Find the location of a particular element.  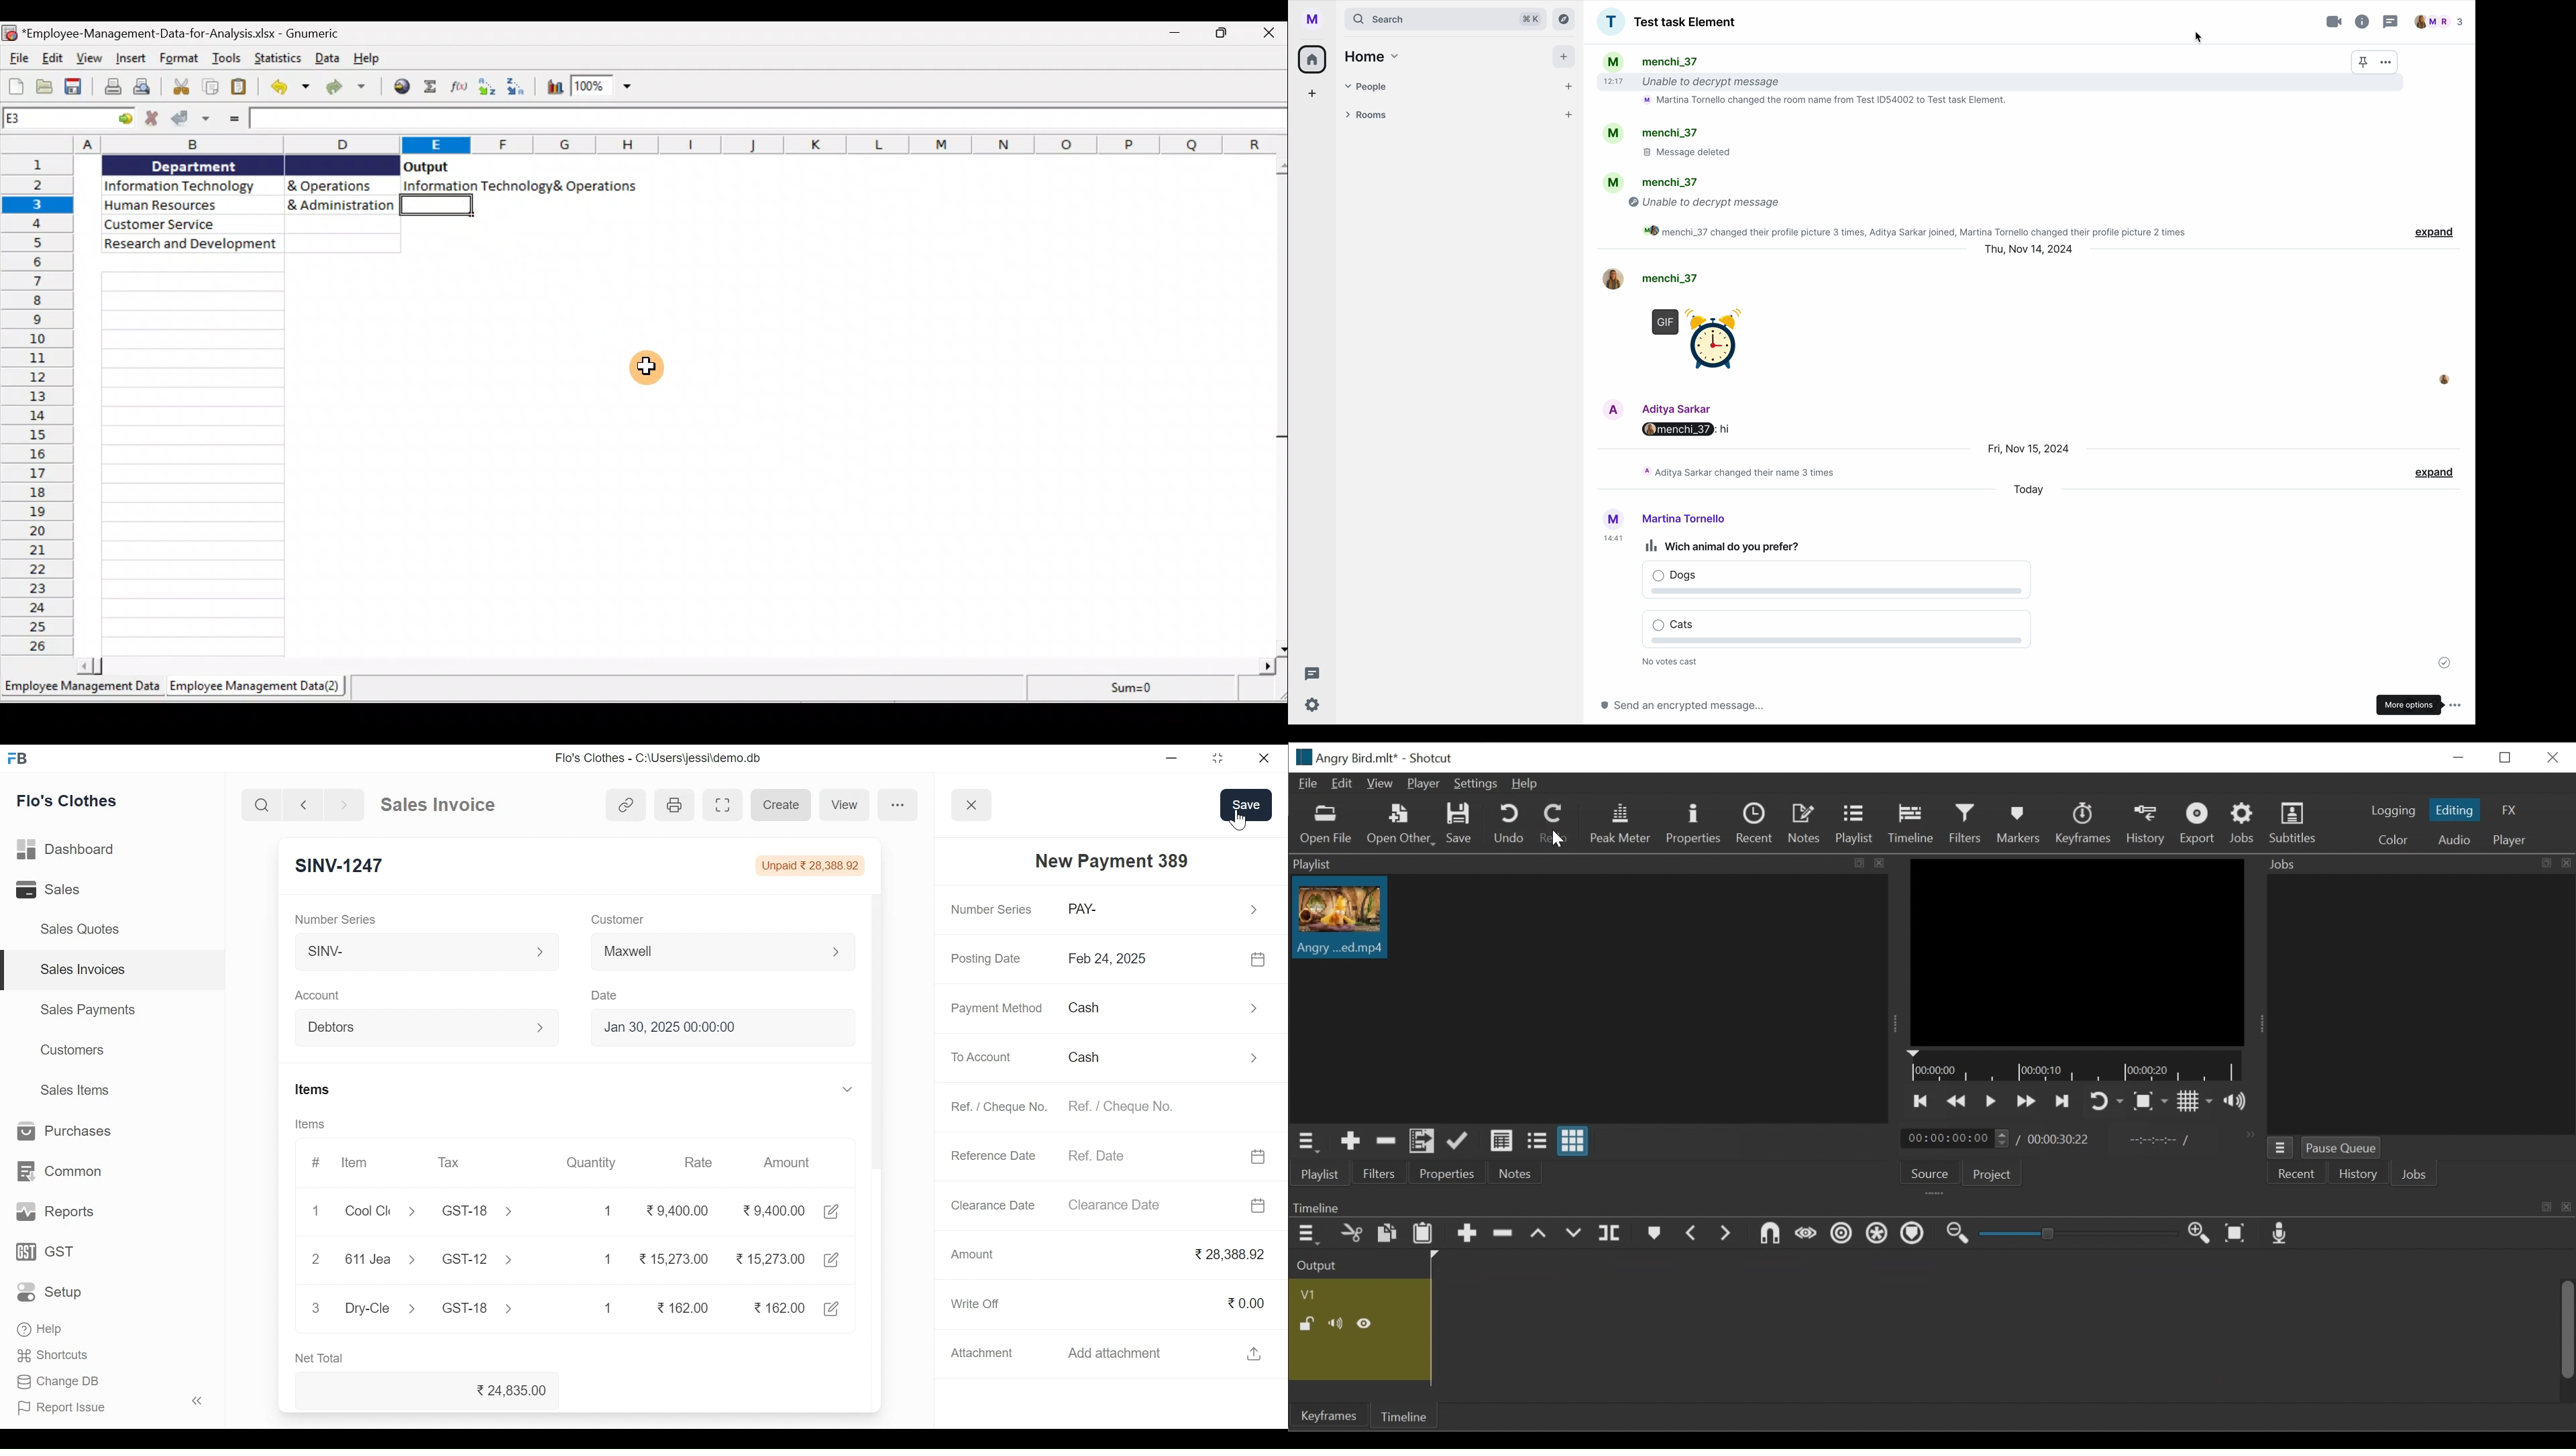

Project is located at coordinates (1989, 1173).